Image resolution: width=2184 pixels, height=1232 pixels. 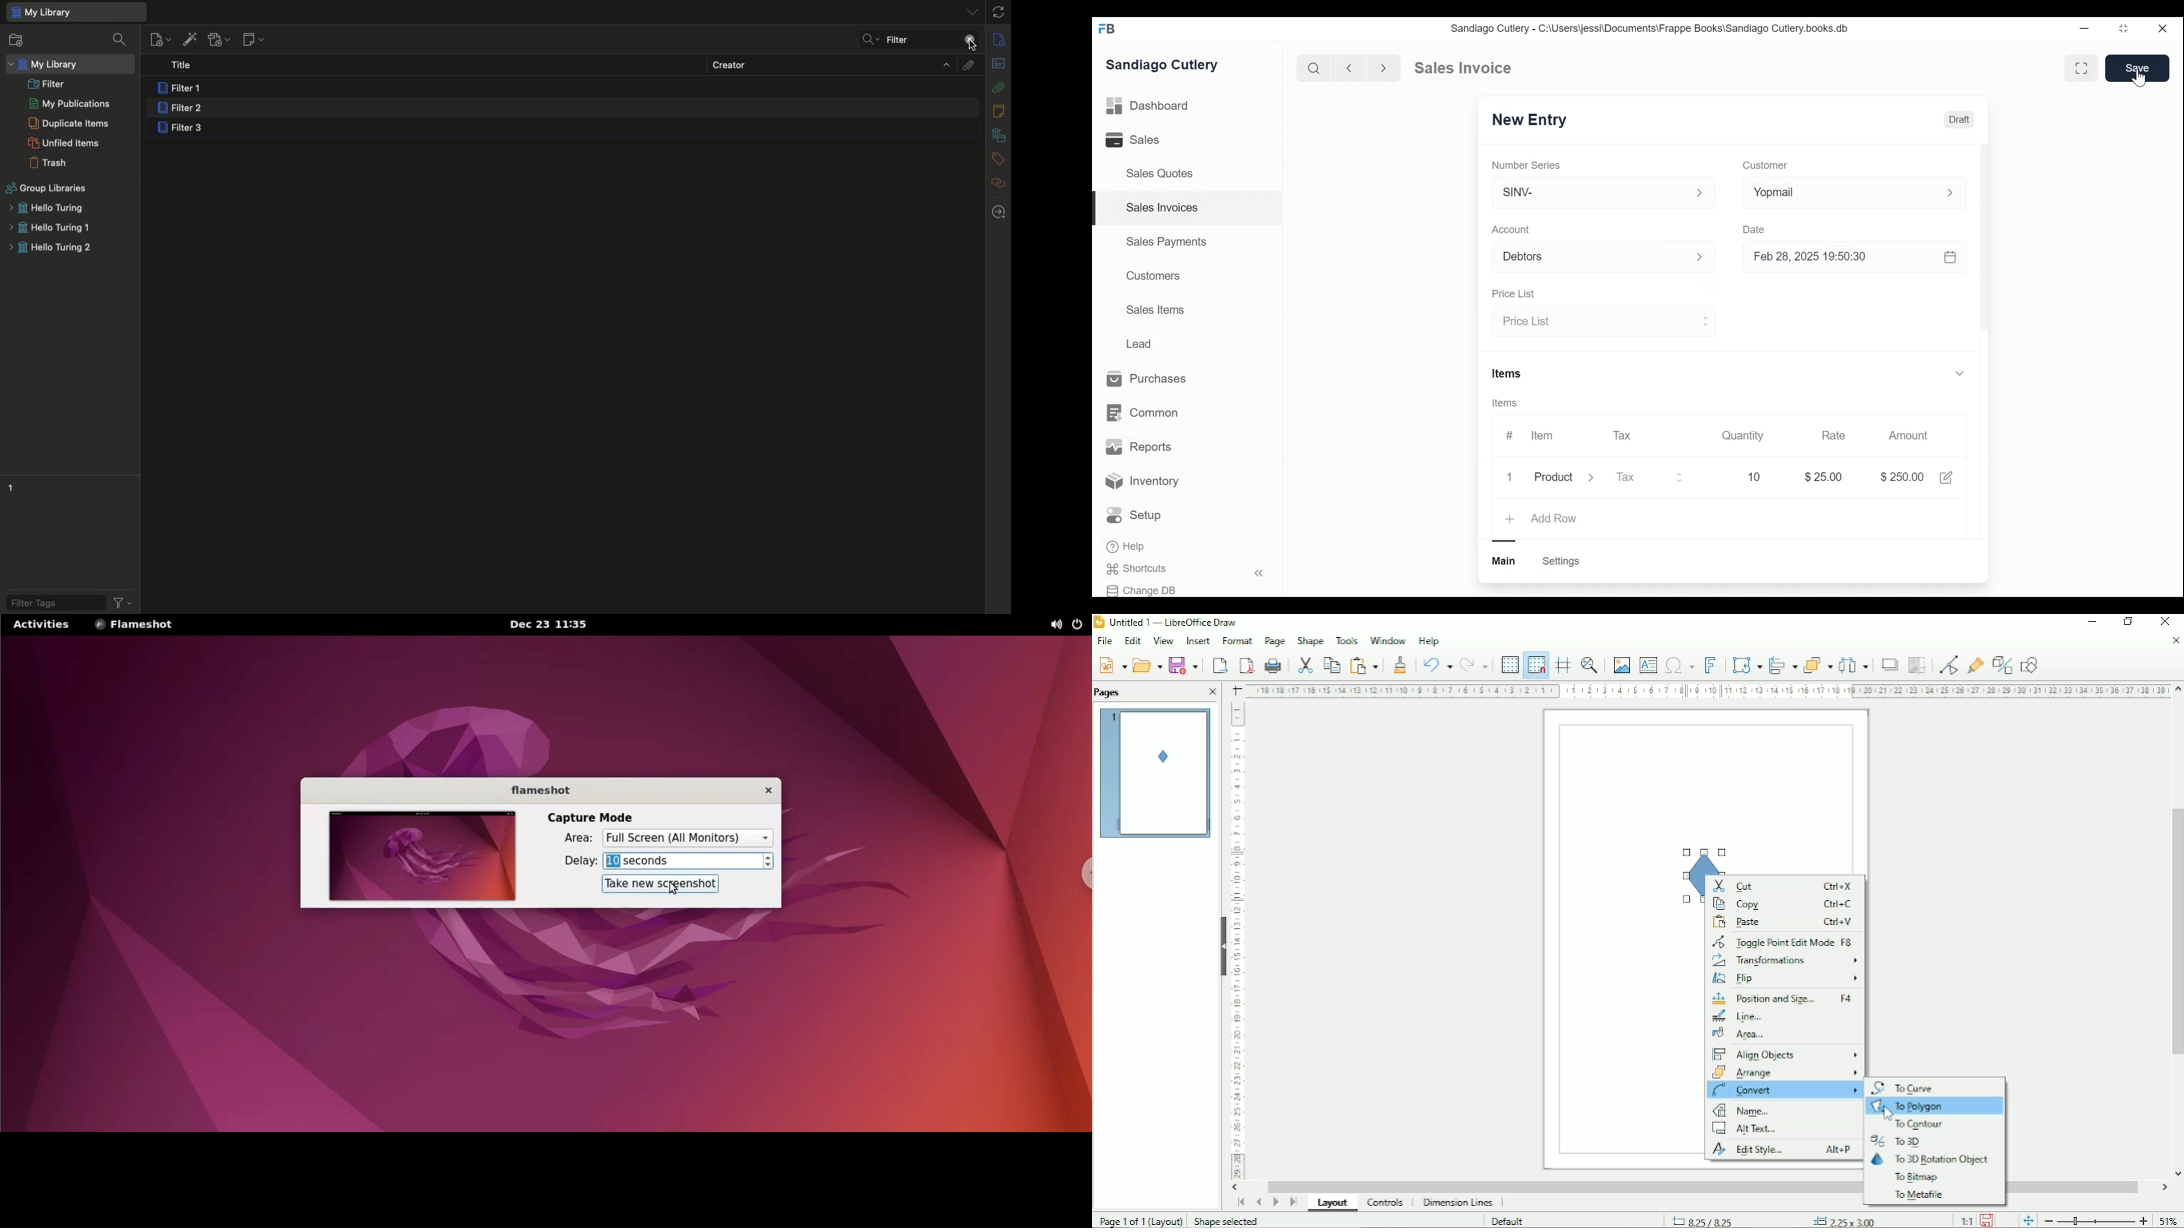 I want to click on Close, so click(x=2167, y=622).